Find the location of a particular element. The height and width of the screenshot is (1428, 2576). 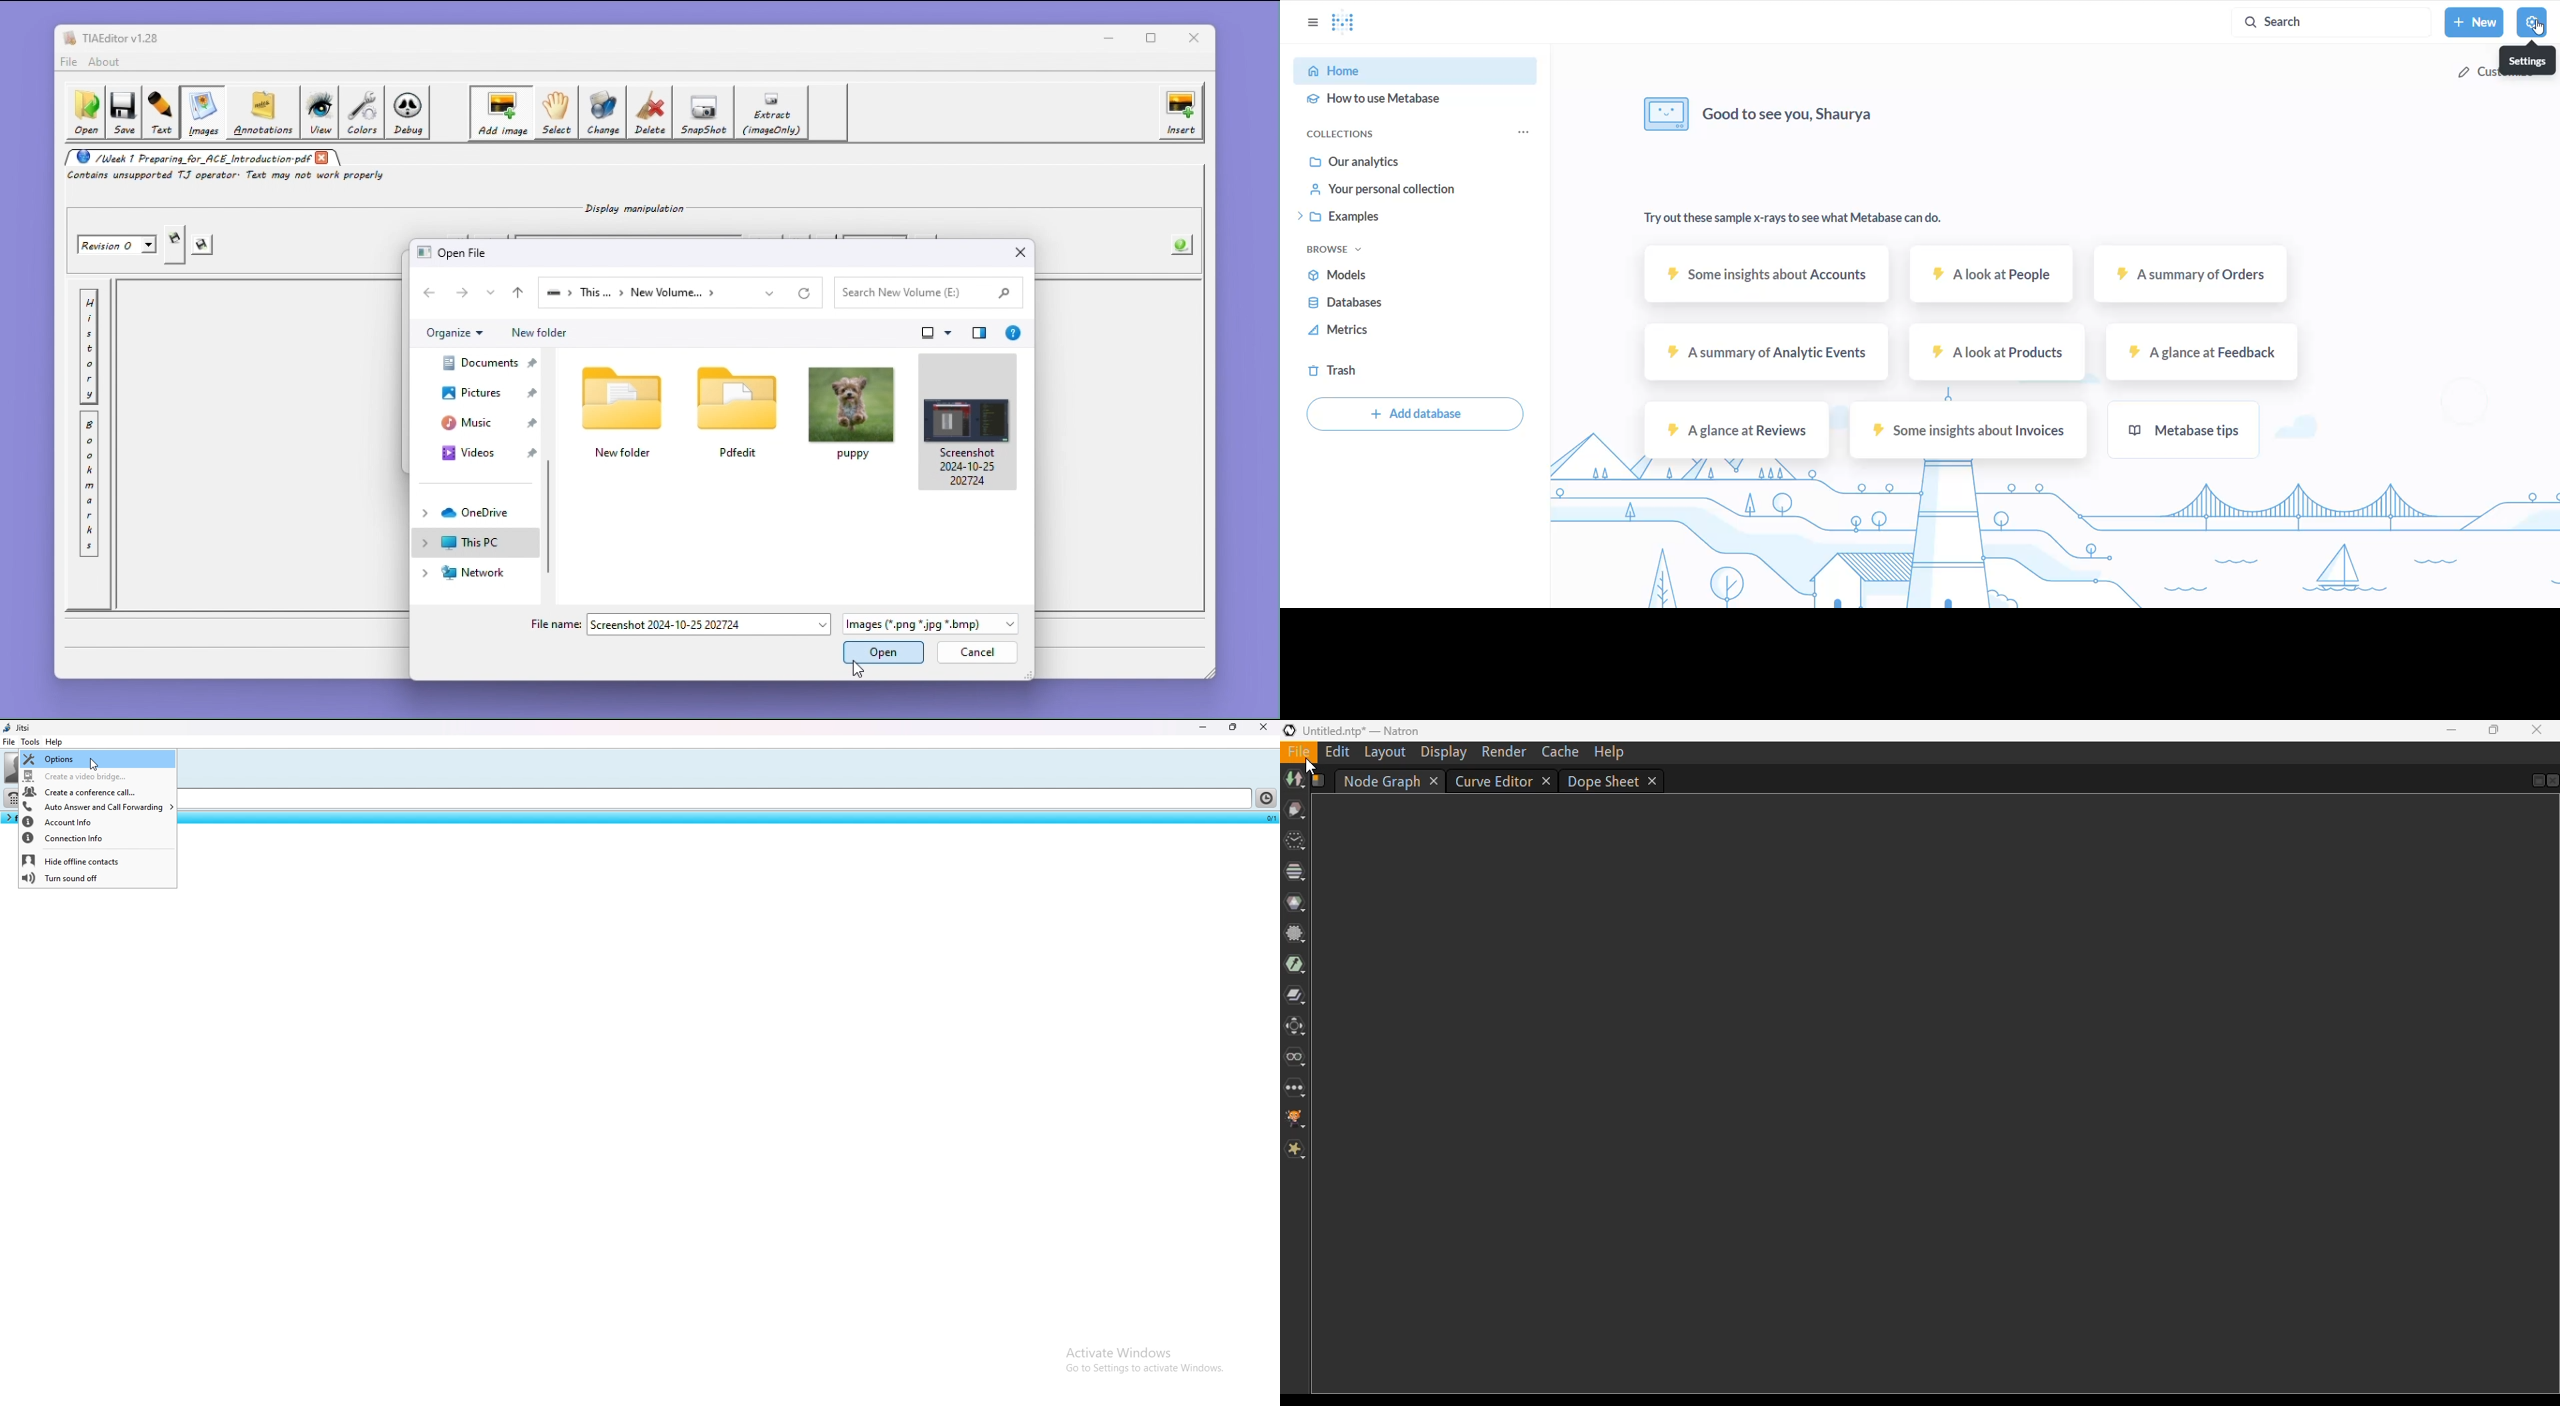

cursor is located at coordinates (93, 765).